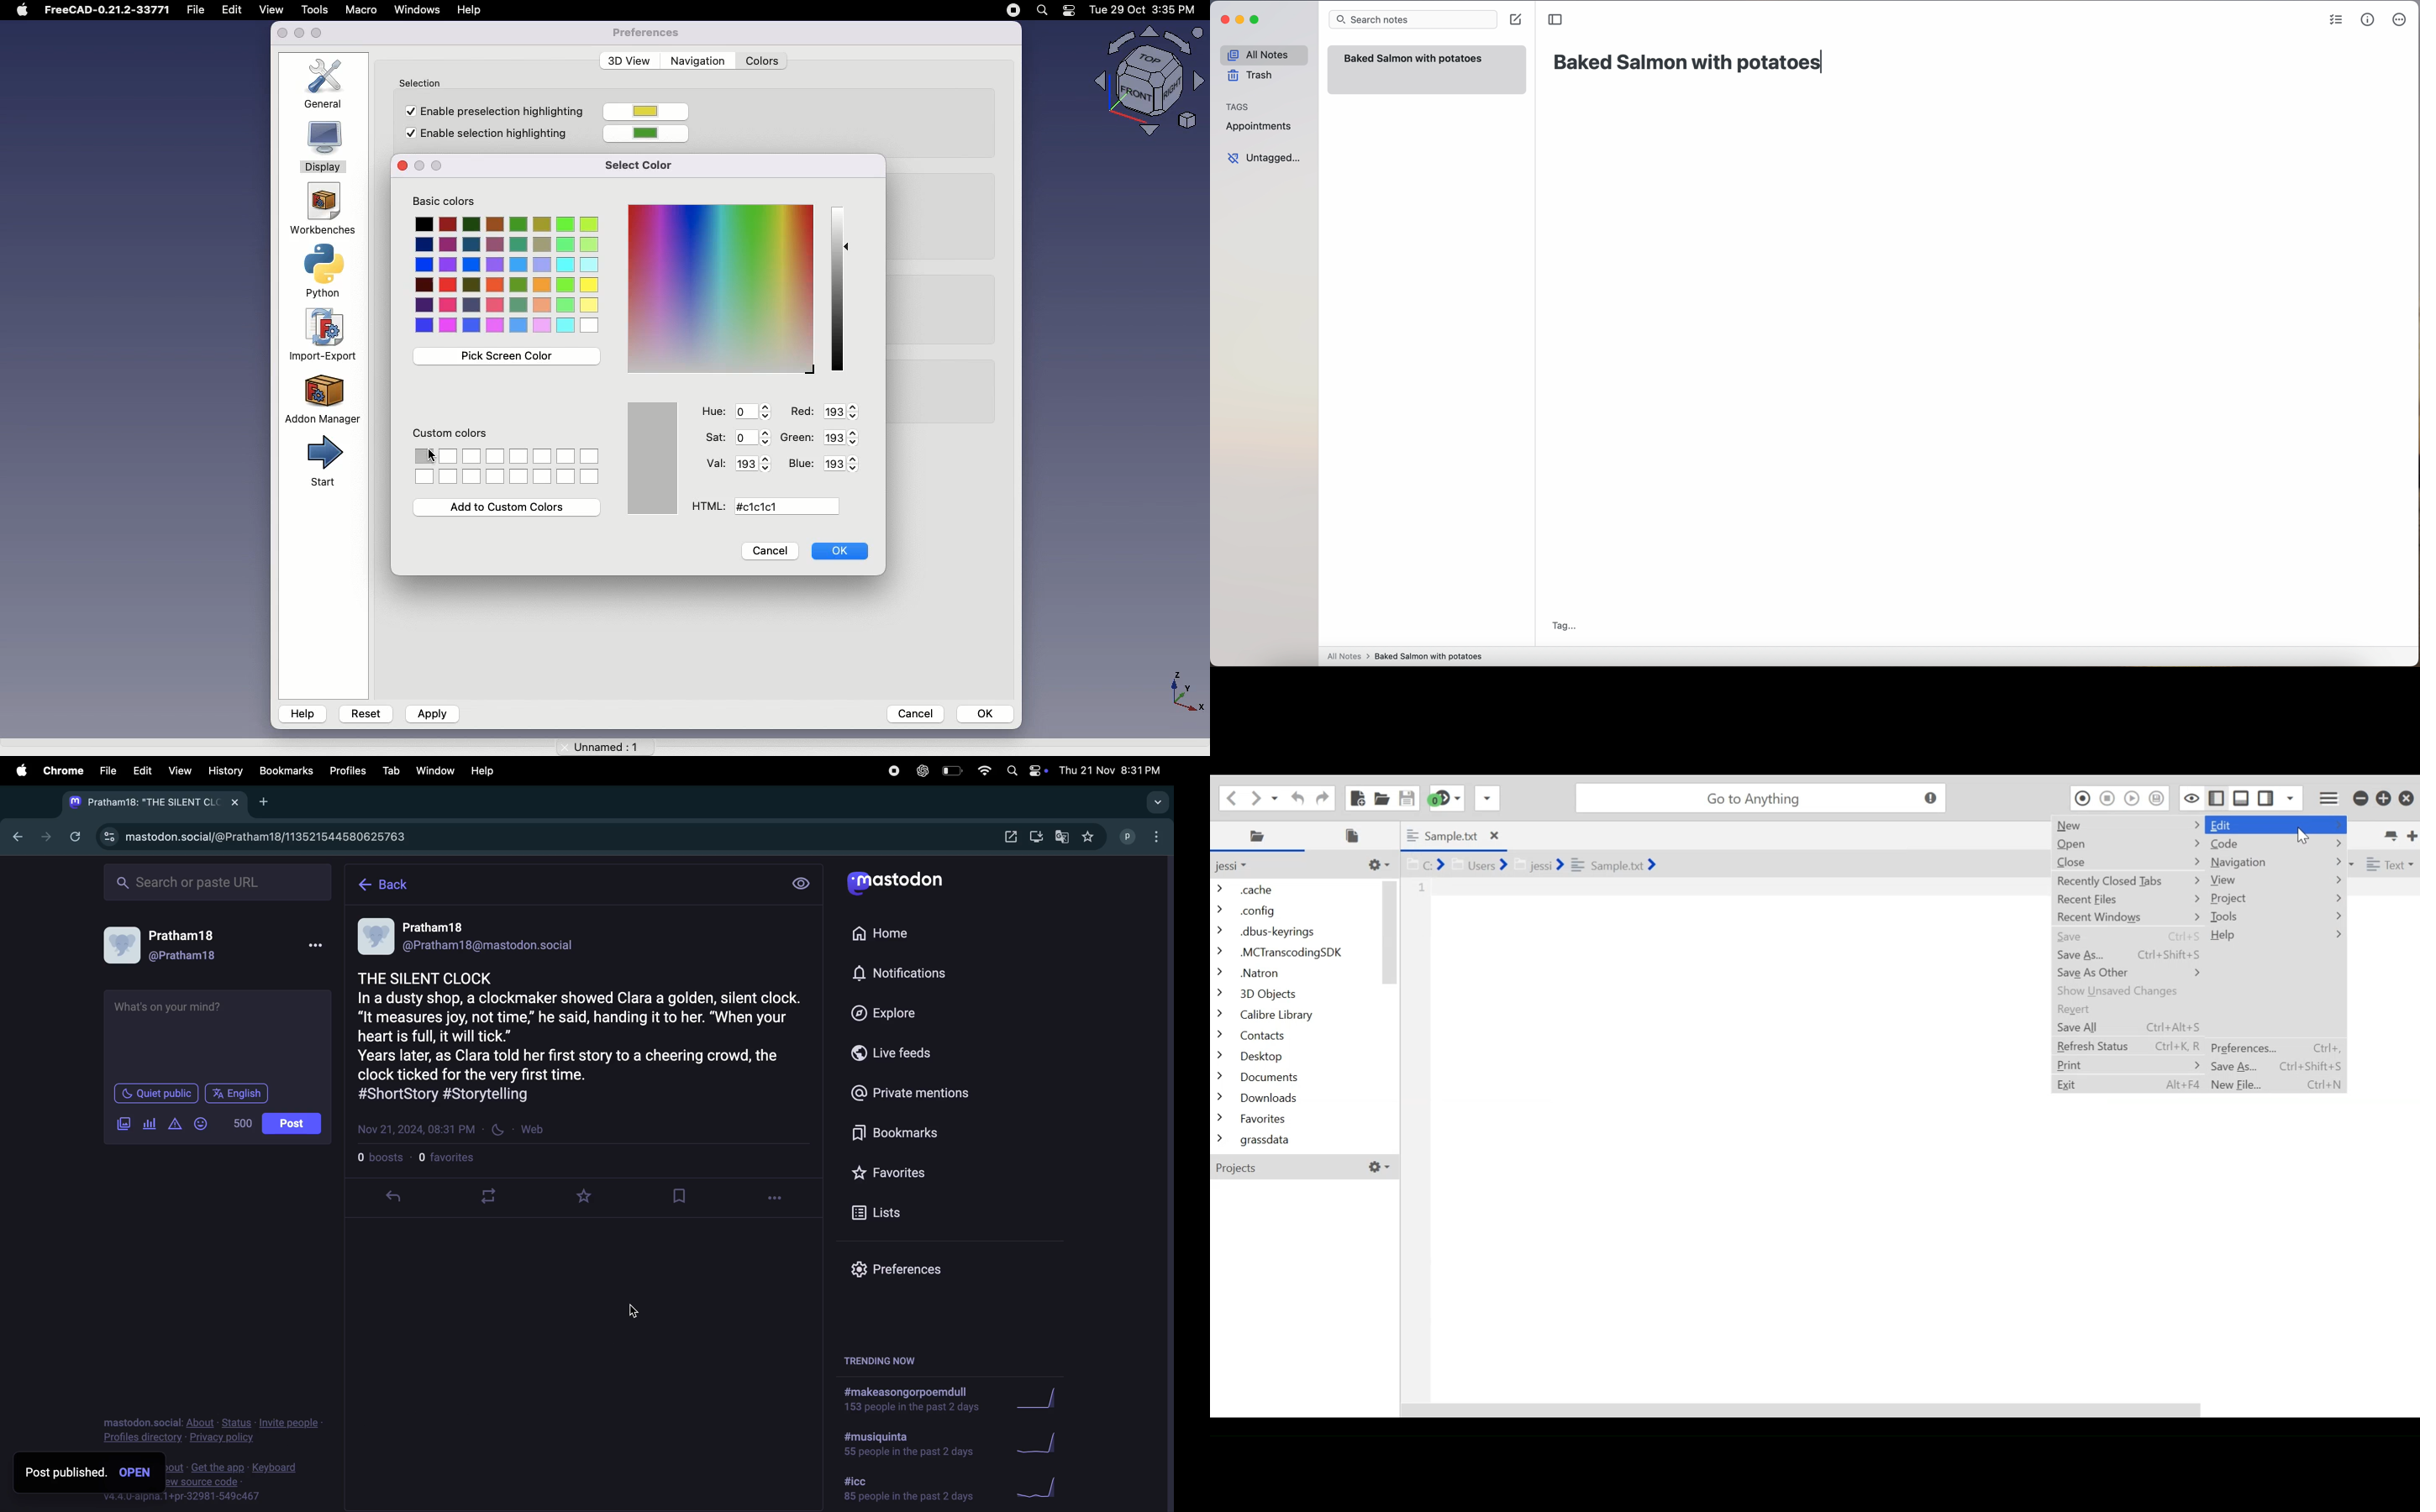 The height and width of the screenshot is (1512, 2436). What do you see at coordinates (2127, 1008) in the screenshot?
I see `Recent` at bounding box center [2127, 1008].